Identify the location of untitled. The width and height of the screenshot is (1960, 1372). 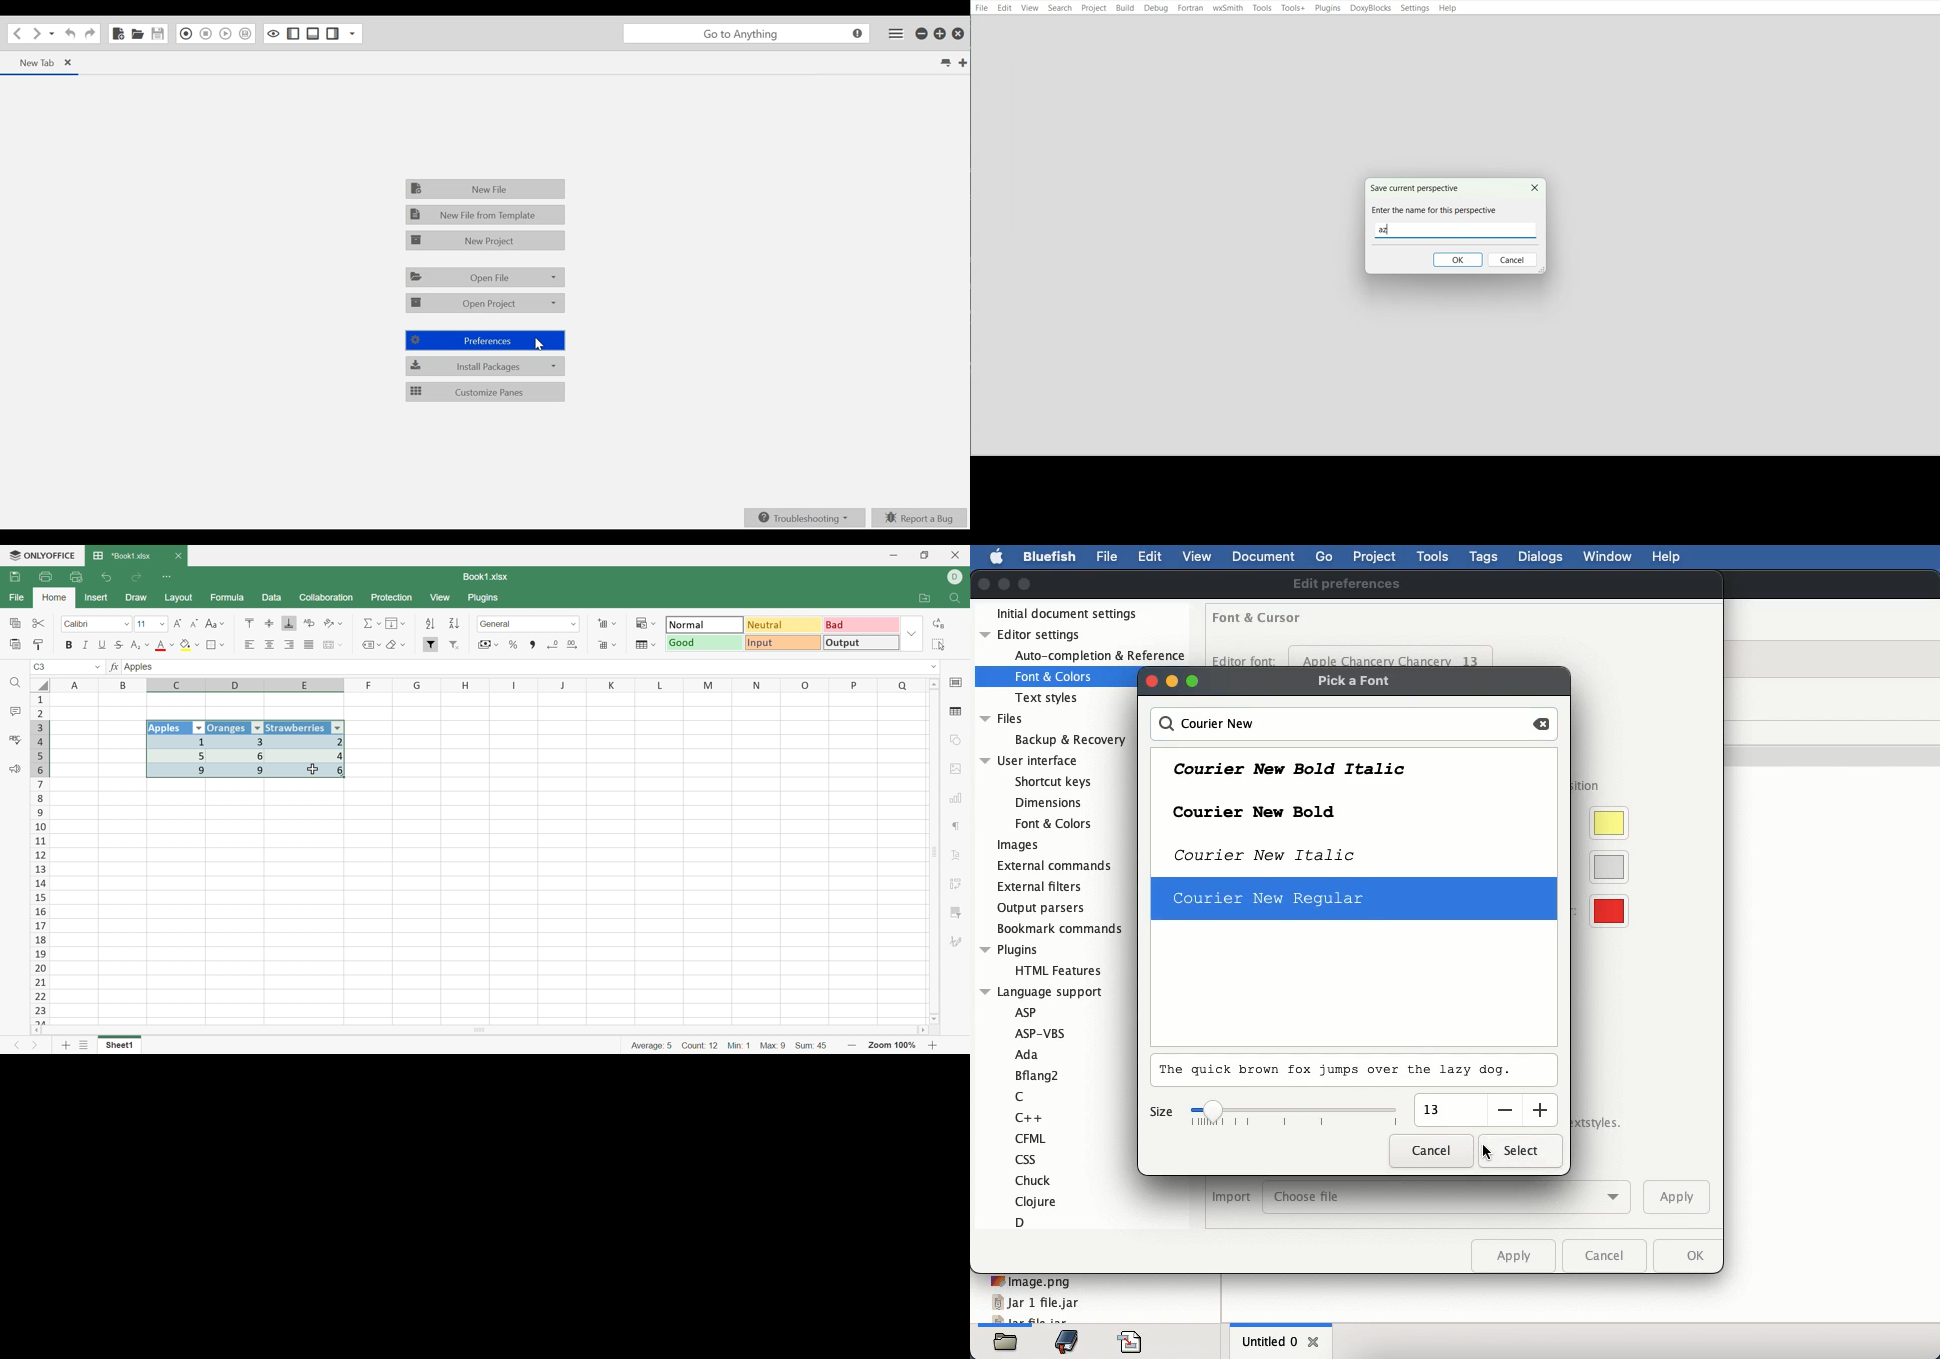
(1269, 1340).